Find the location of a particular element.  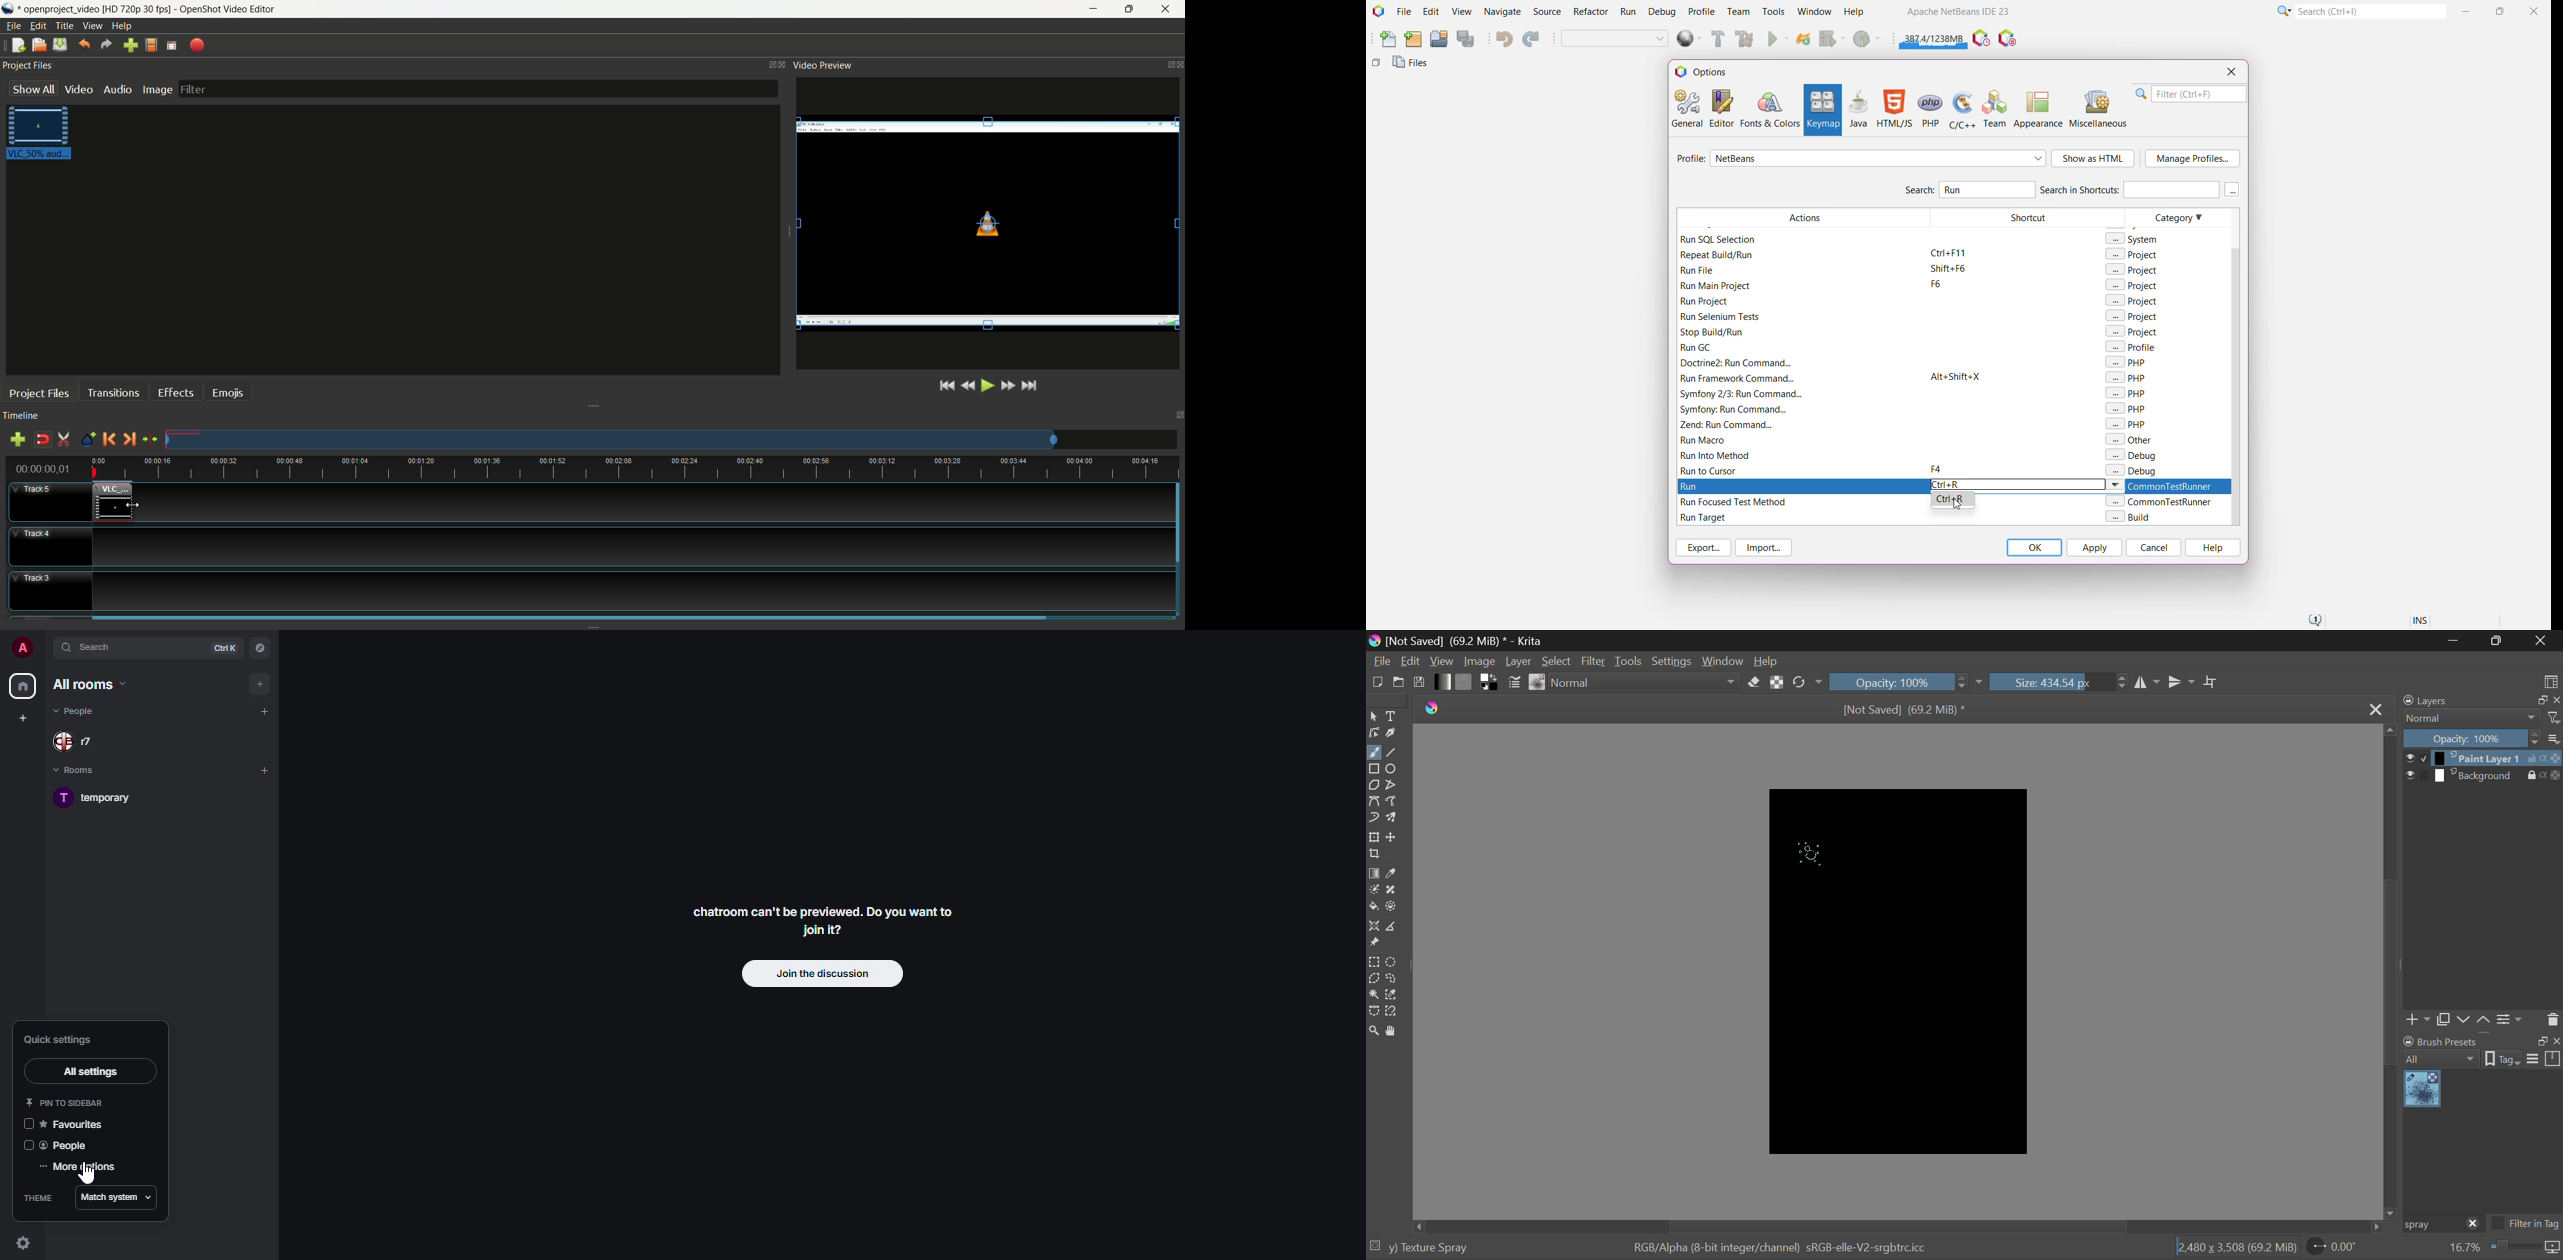

Magnetic Selection is located at coordinates (1395, 1012).